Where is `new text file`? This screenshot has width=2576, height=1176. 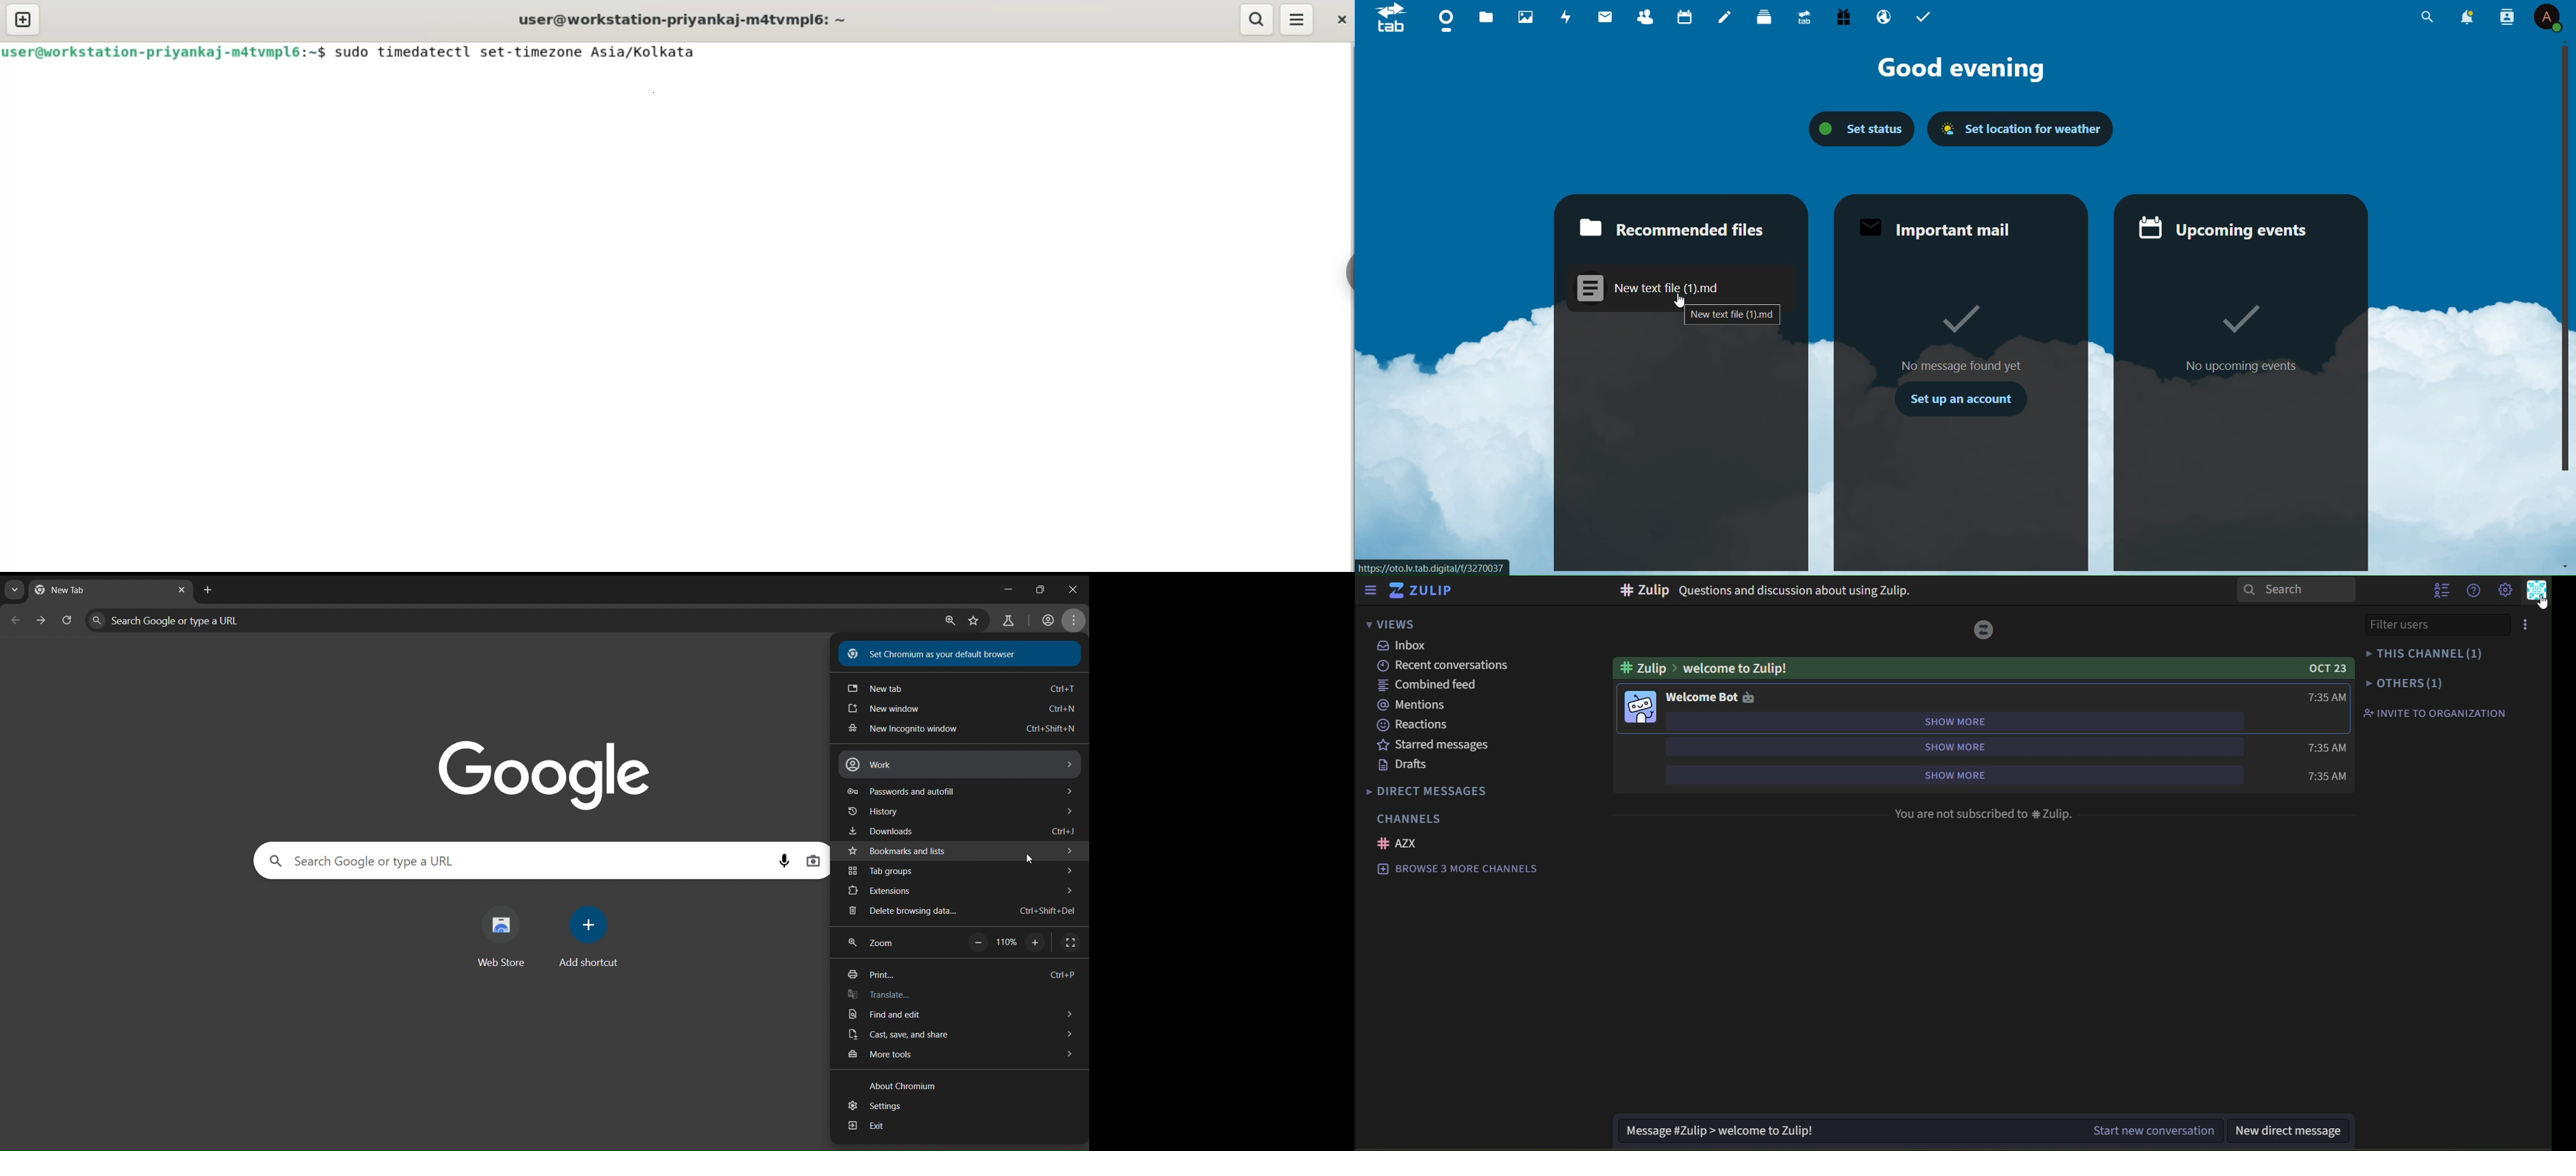 new text file is located at coordinates (1733, 315).